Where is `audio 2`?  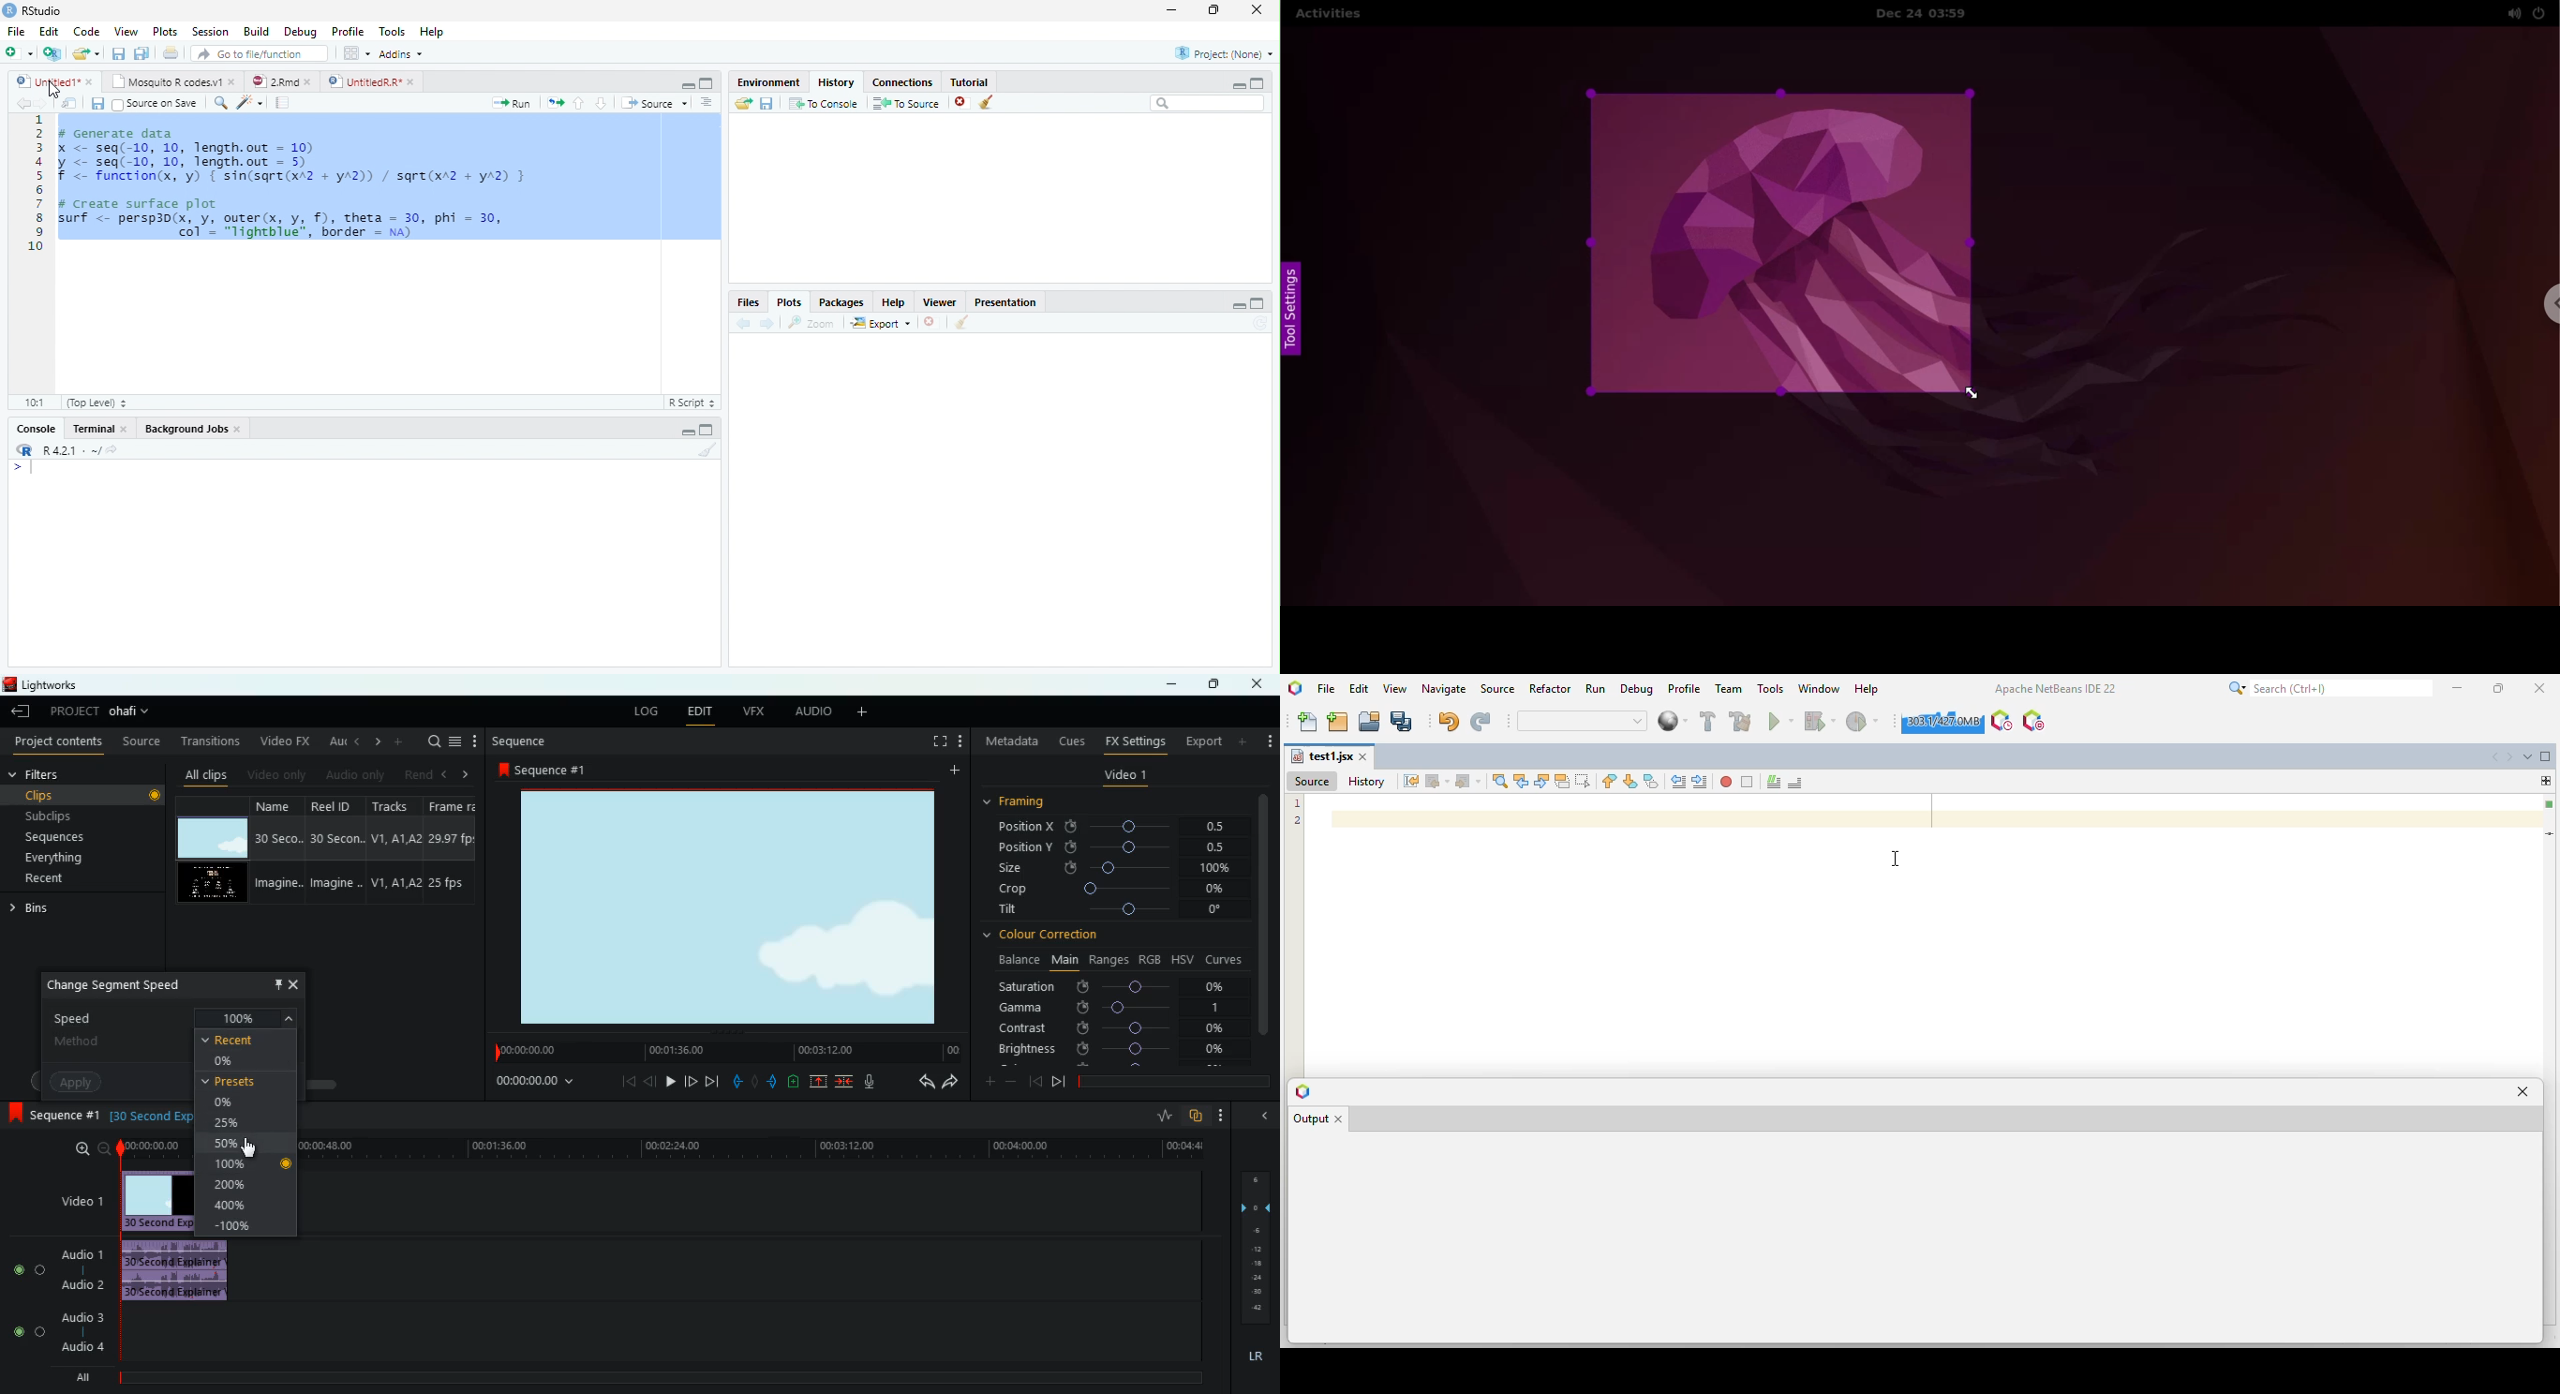
audio 2 is located at coordinates (81, 1284).